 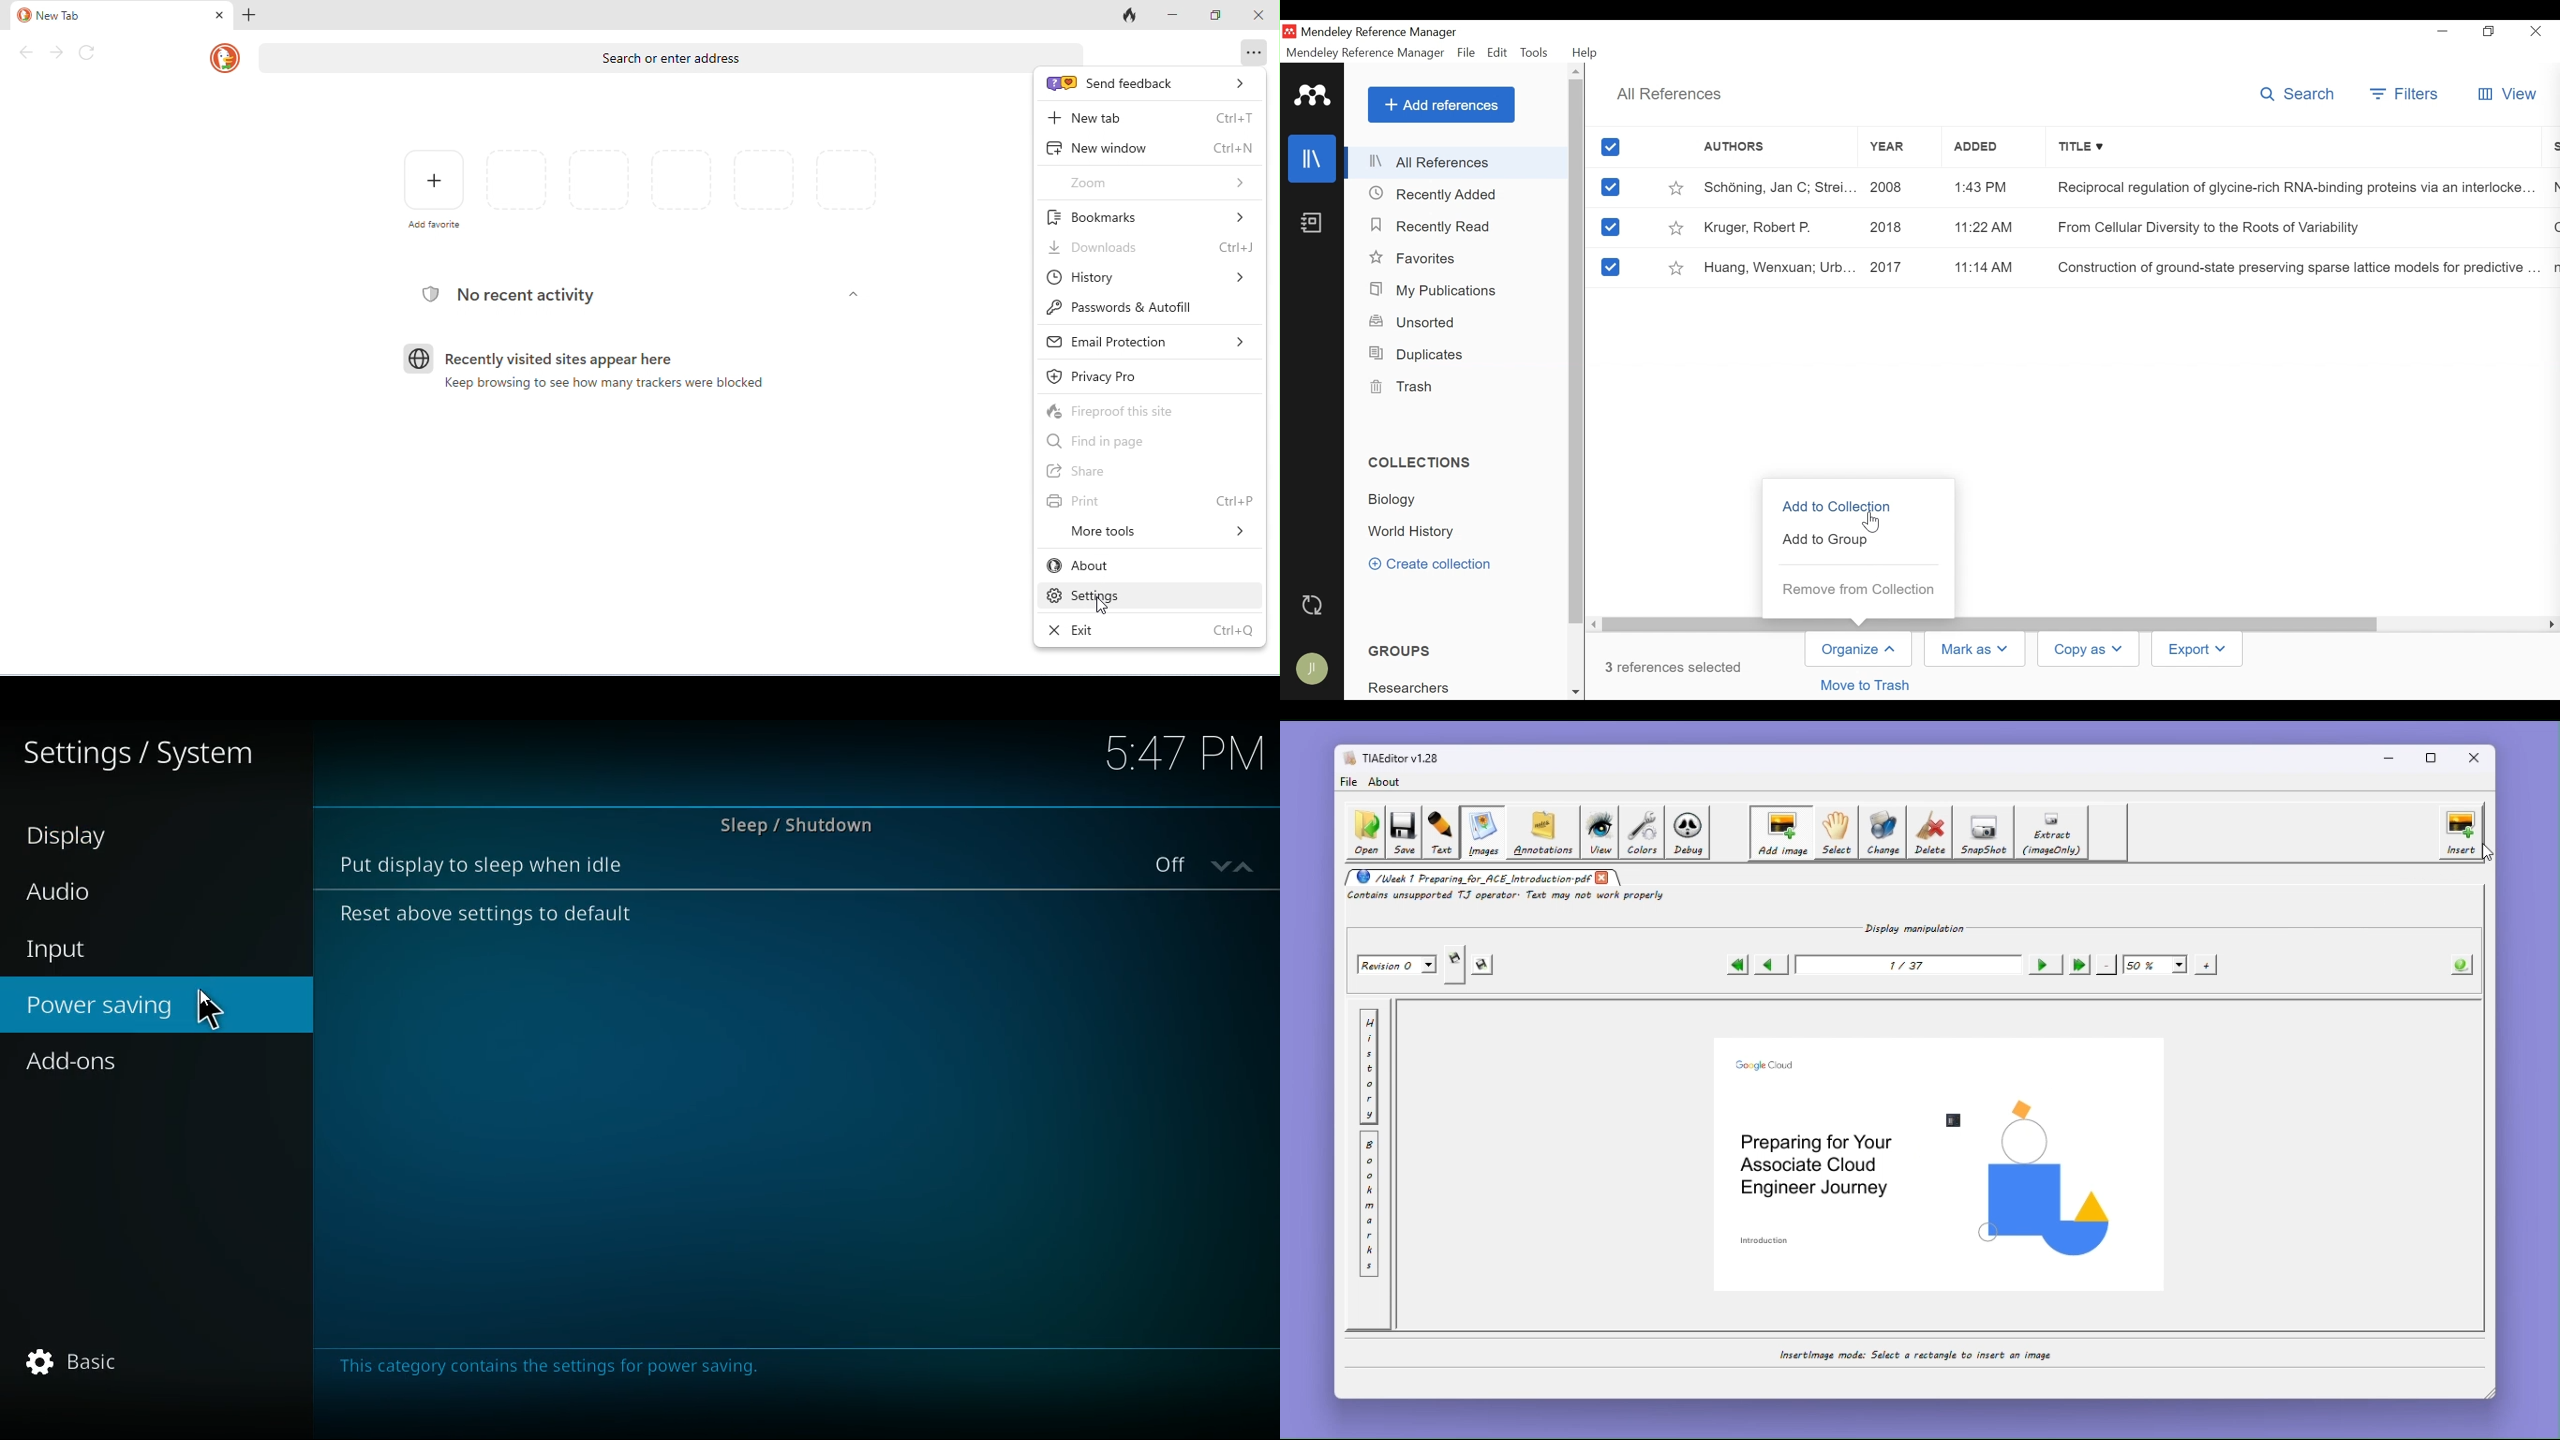 What do you see at coordinates (491, 864) in the screenshot?
I see `put display to sleep when idle` at bounding box center [491, 864].